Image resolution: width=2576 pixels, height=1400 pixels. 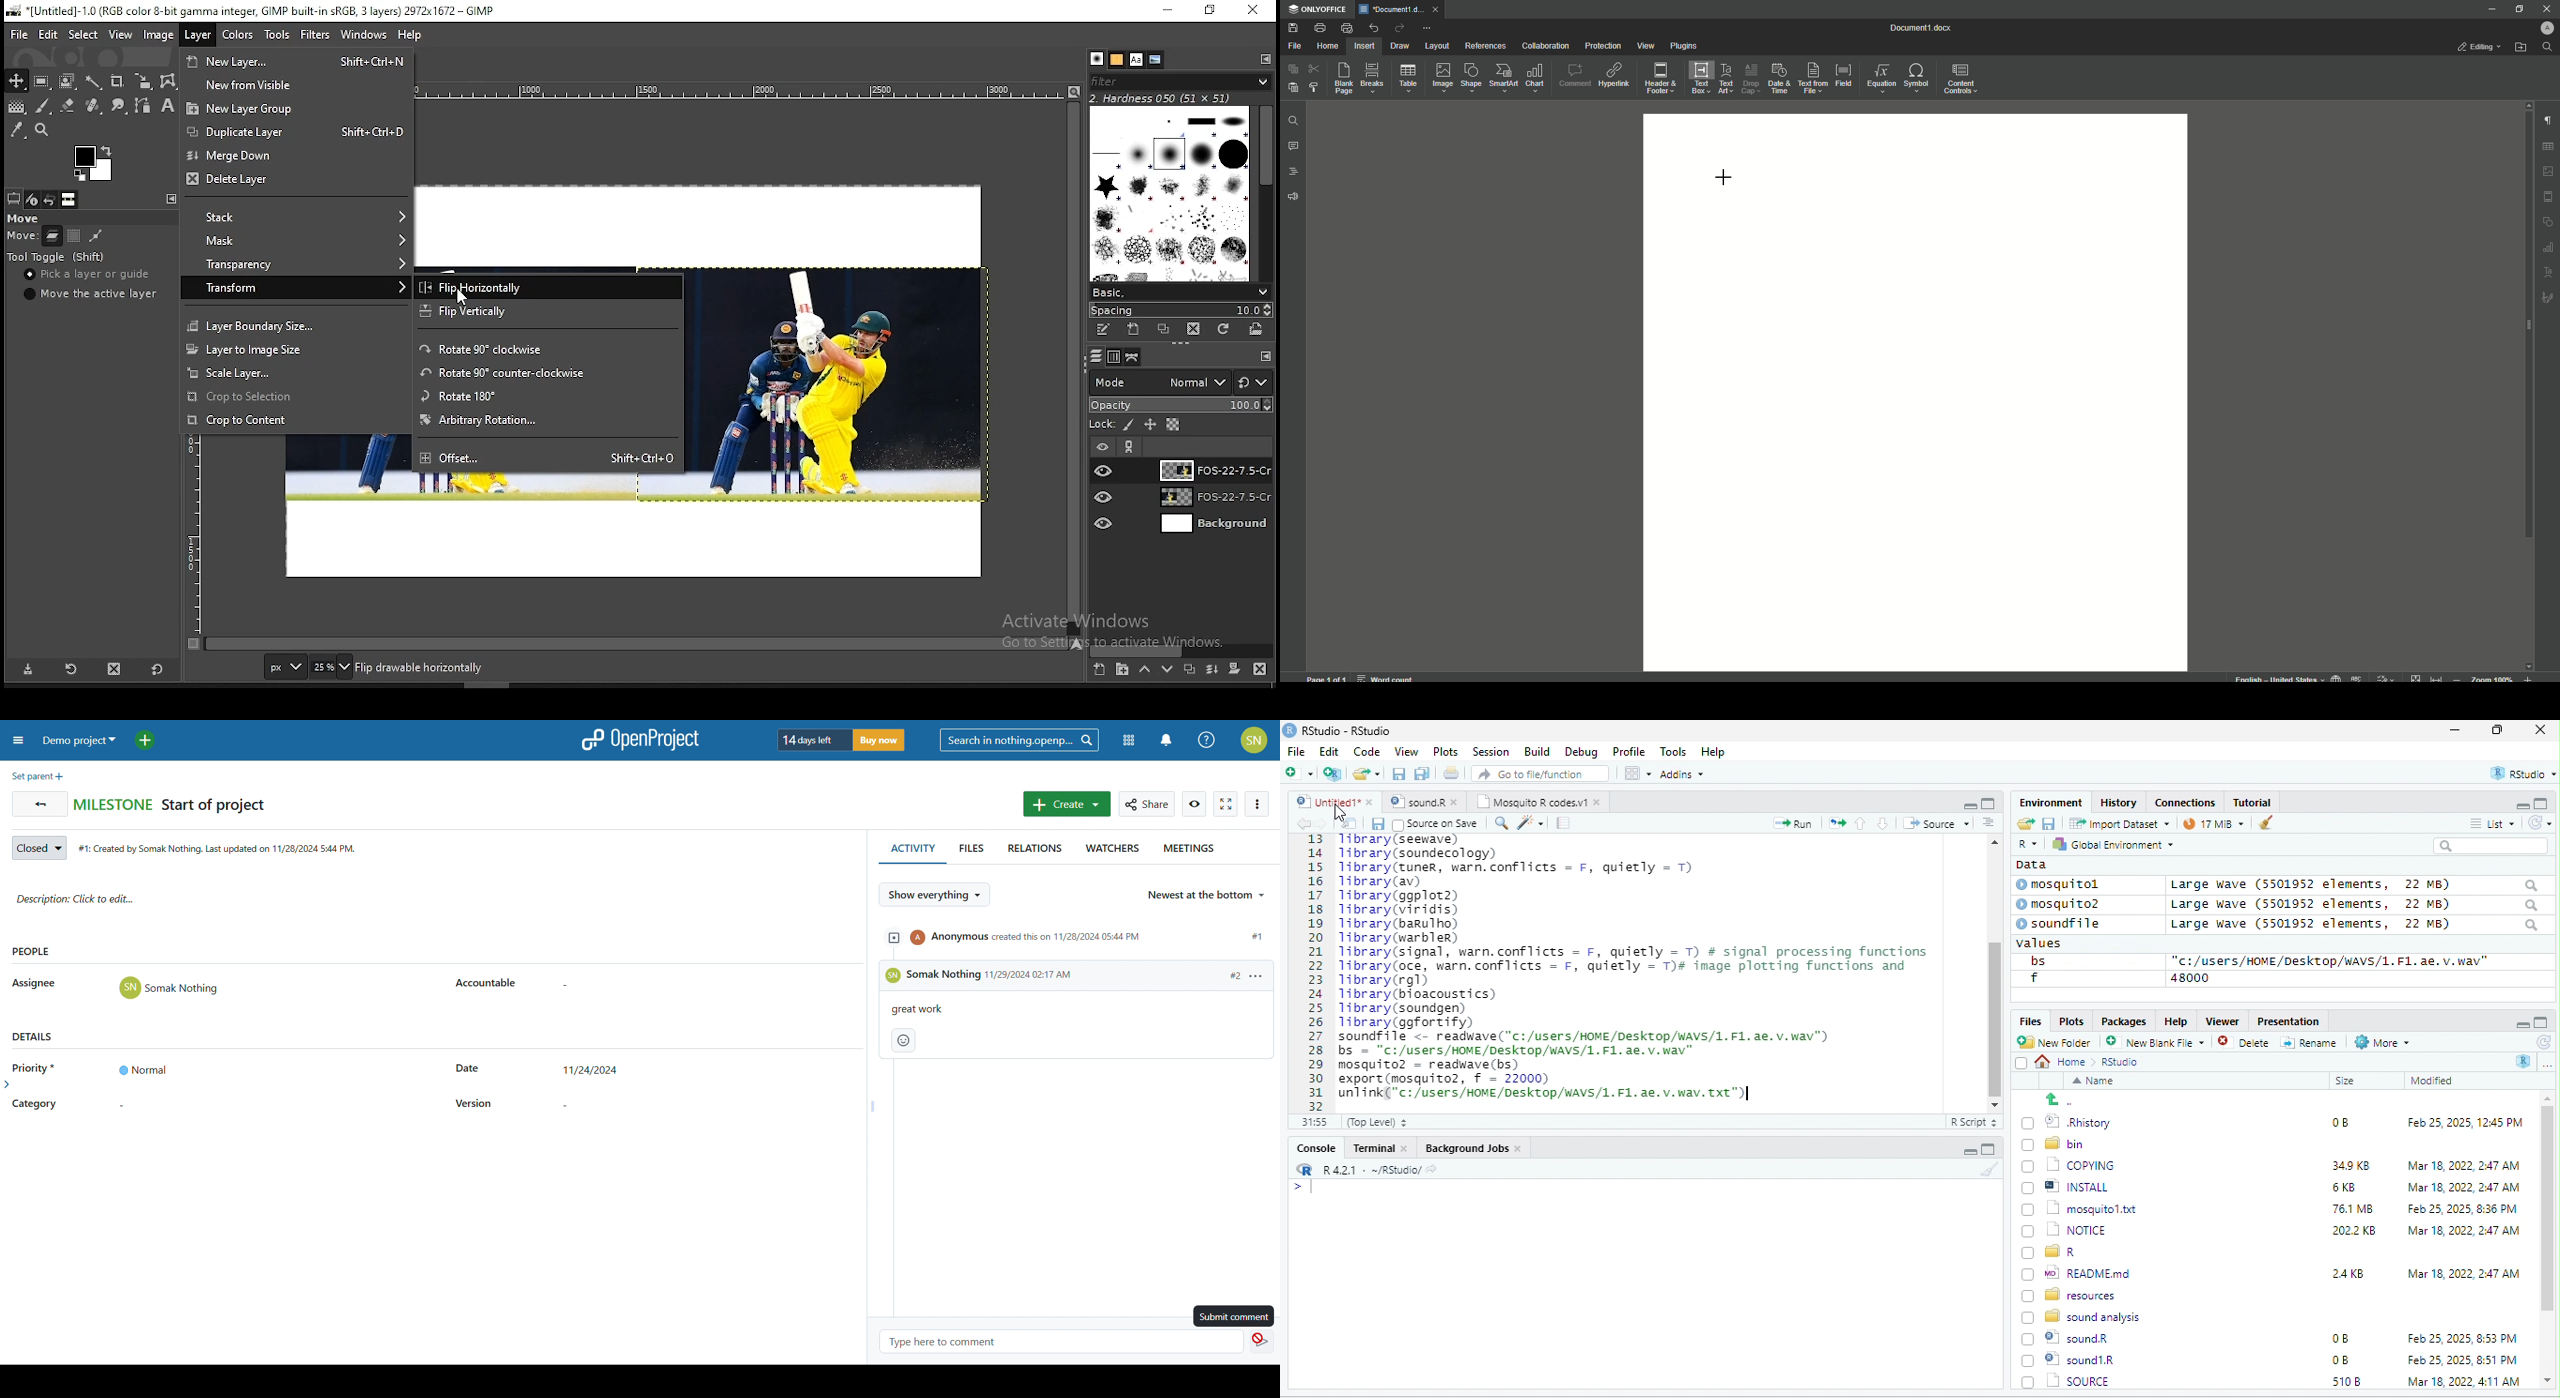 What do you see at coordinates (119, 34) in the screenshot?
I see `view` at bounding box center [119, 34].